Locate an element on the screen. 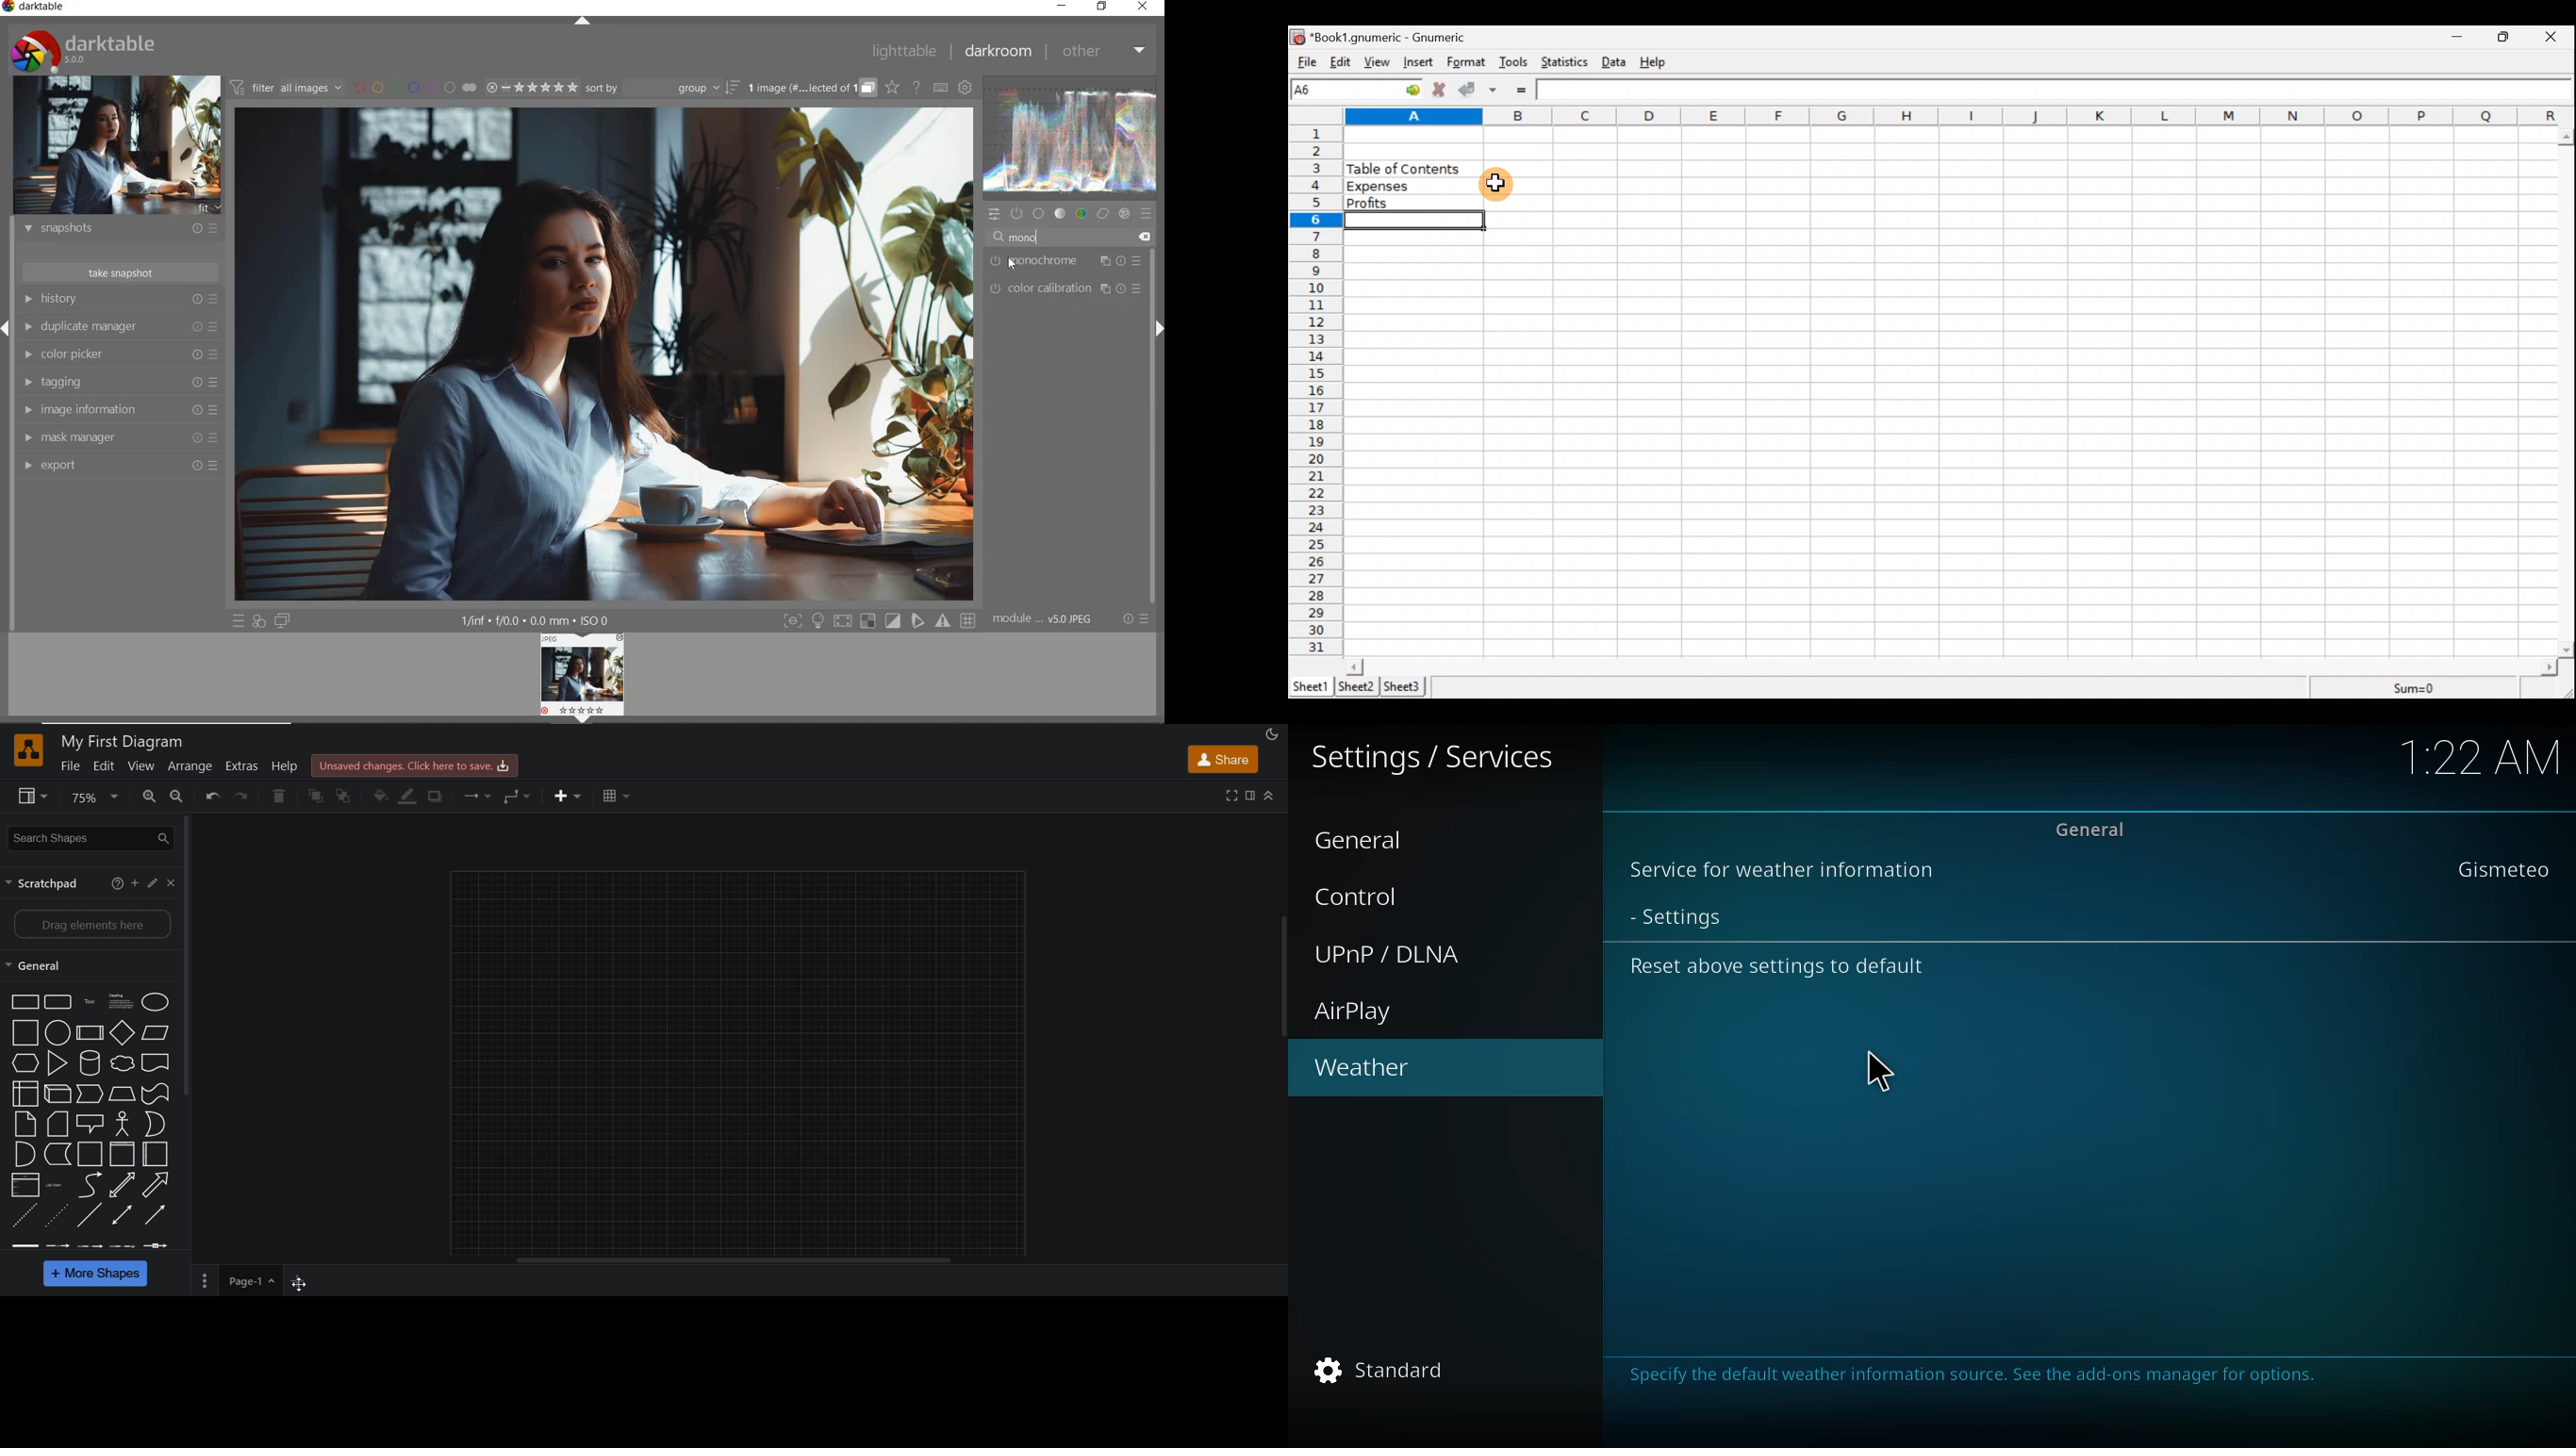 The width and height of the screenshot is (2576, 1456). mask manager is located at coordinates (118, 438).